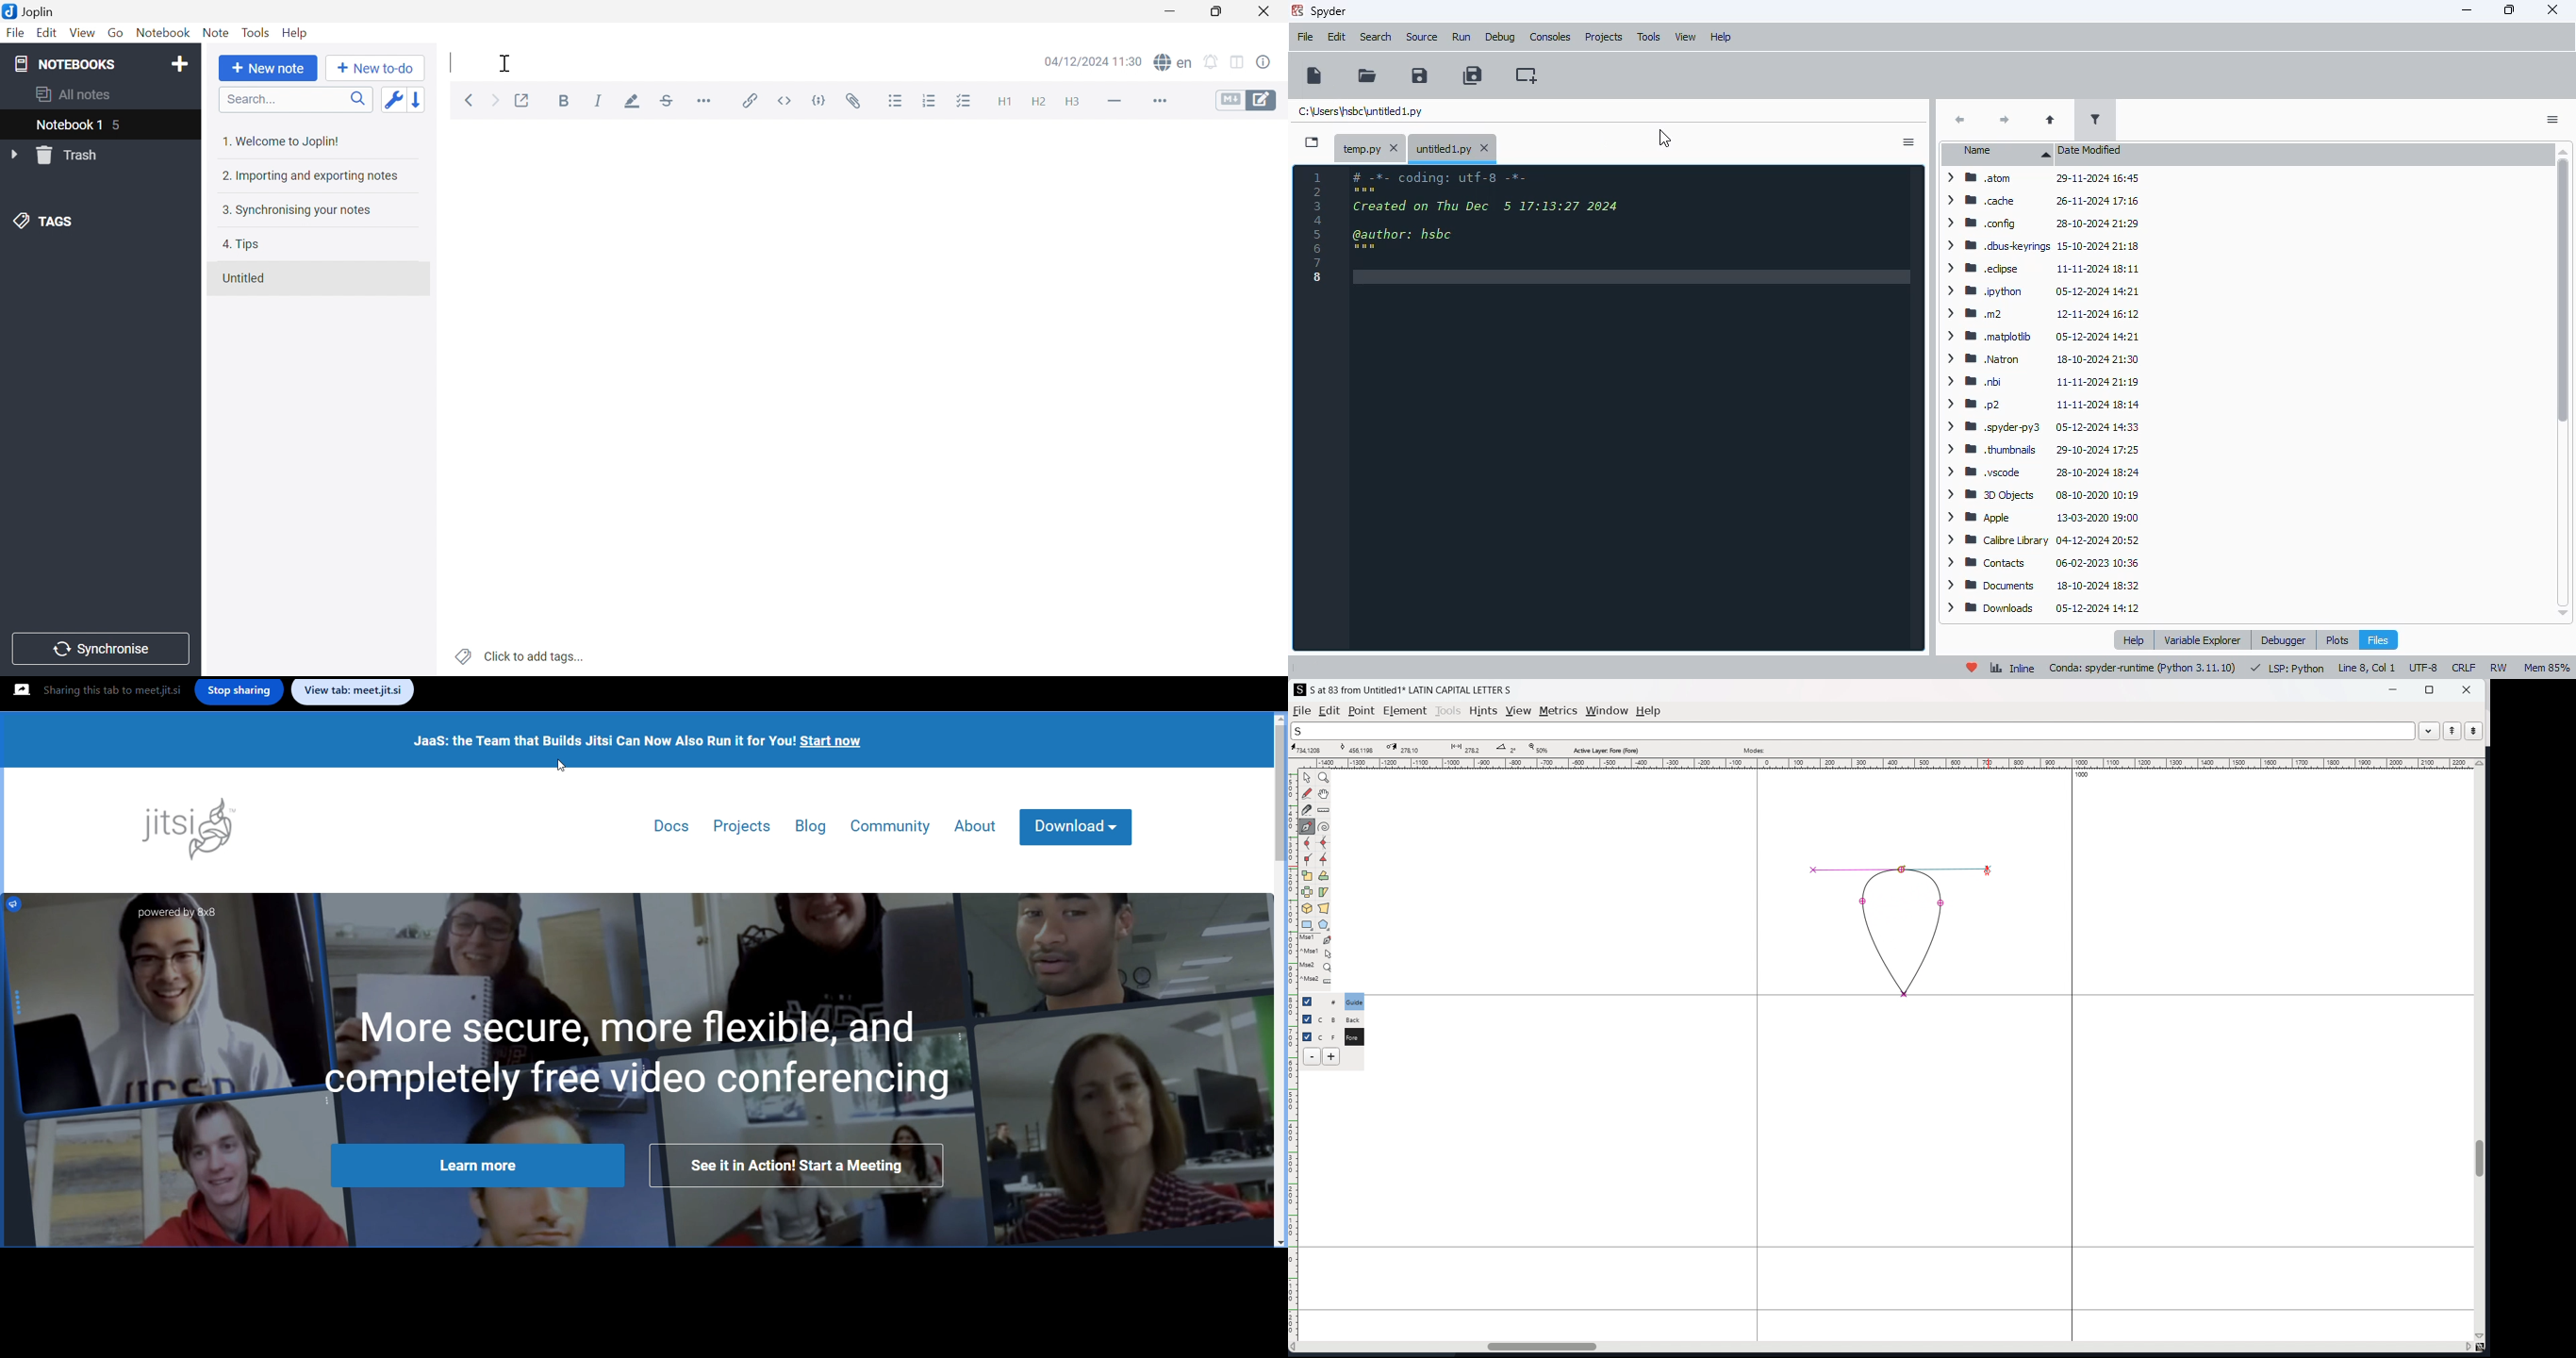  I want to click on maximize, so click(2510, 9).